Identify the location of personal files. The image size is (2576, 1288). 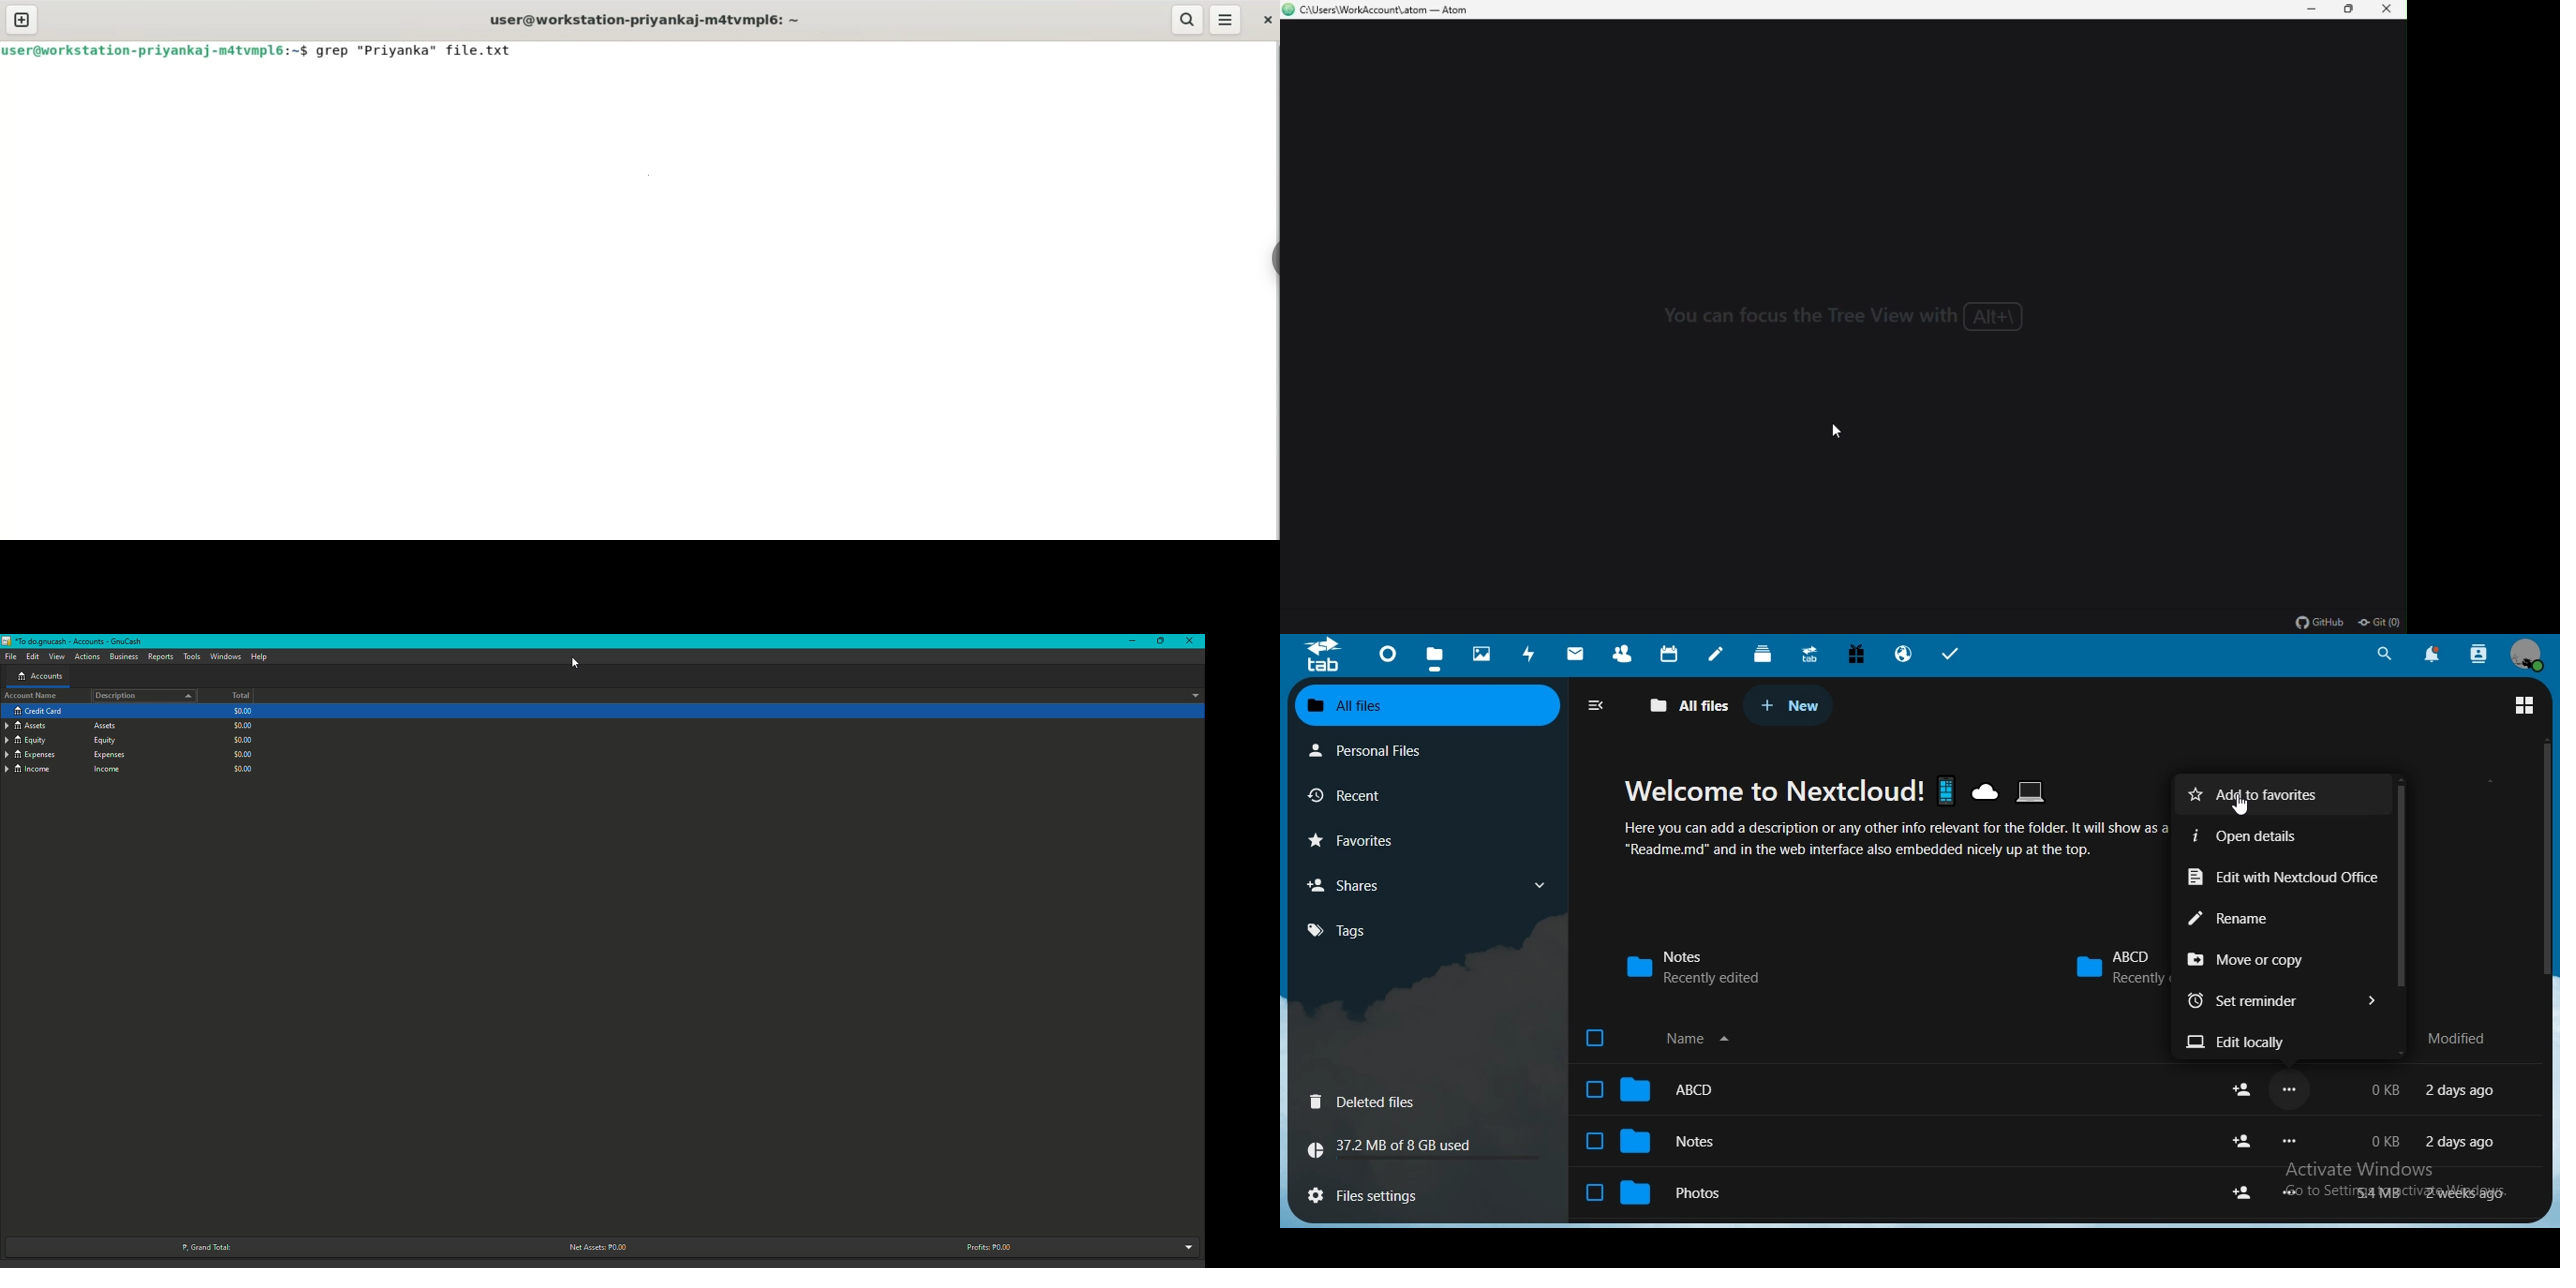
(1367, 751).